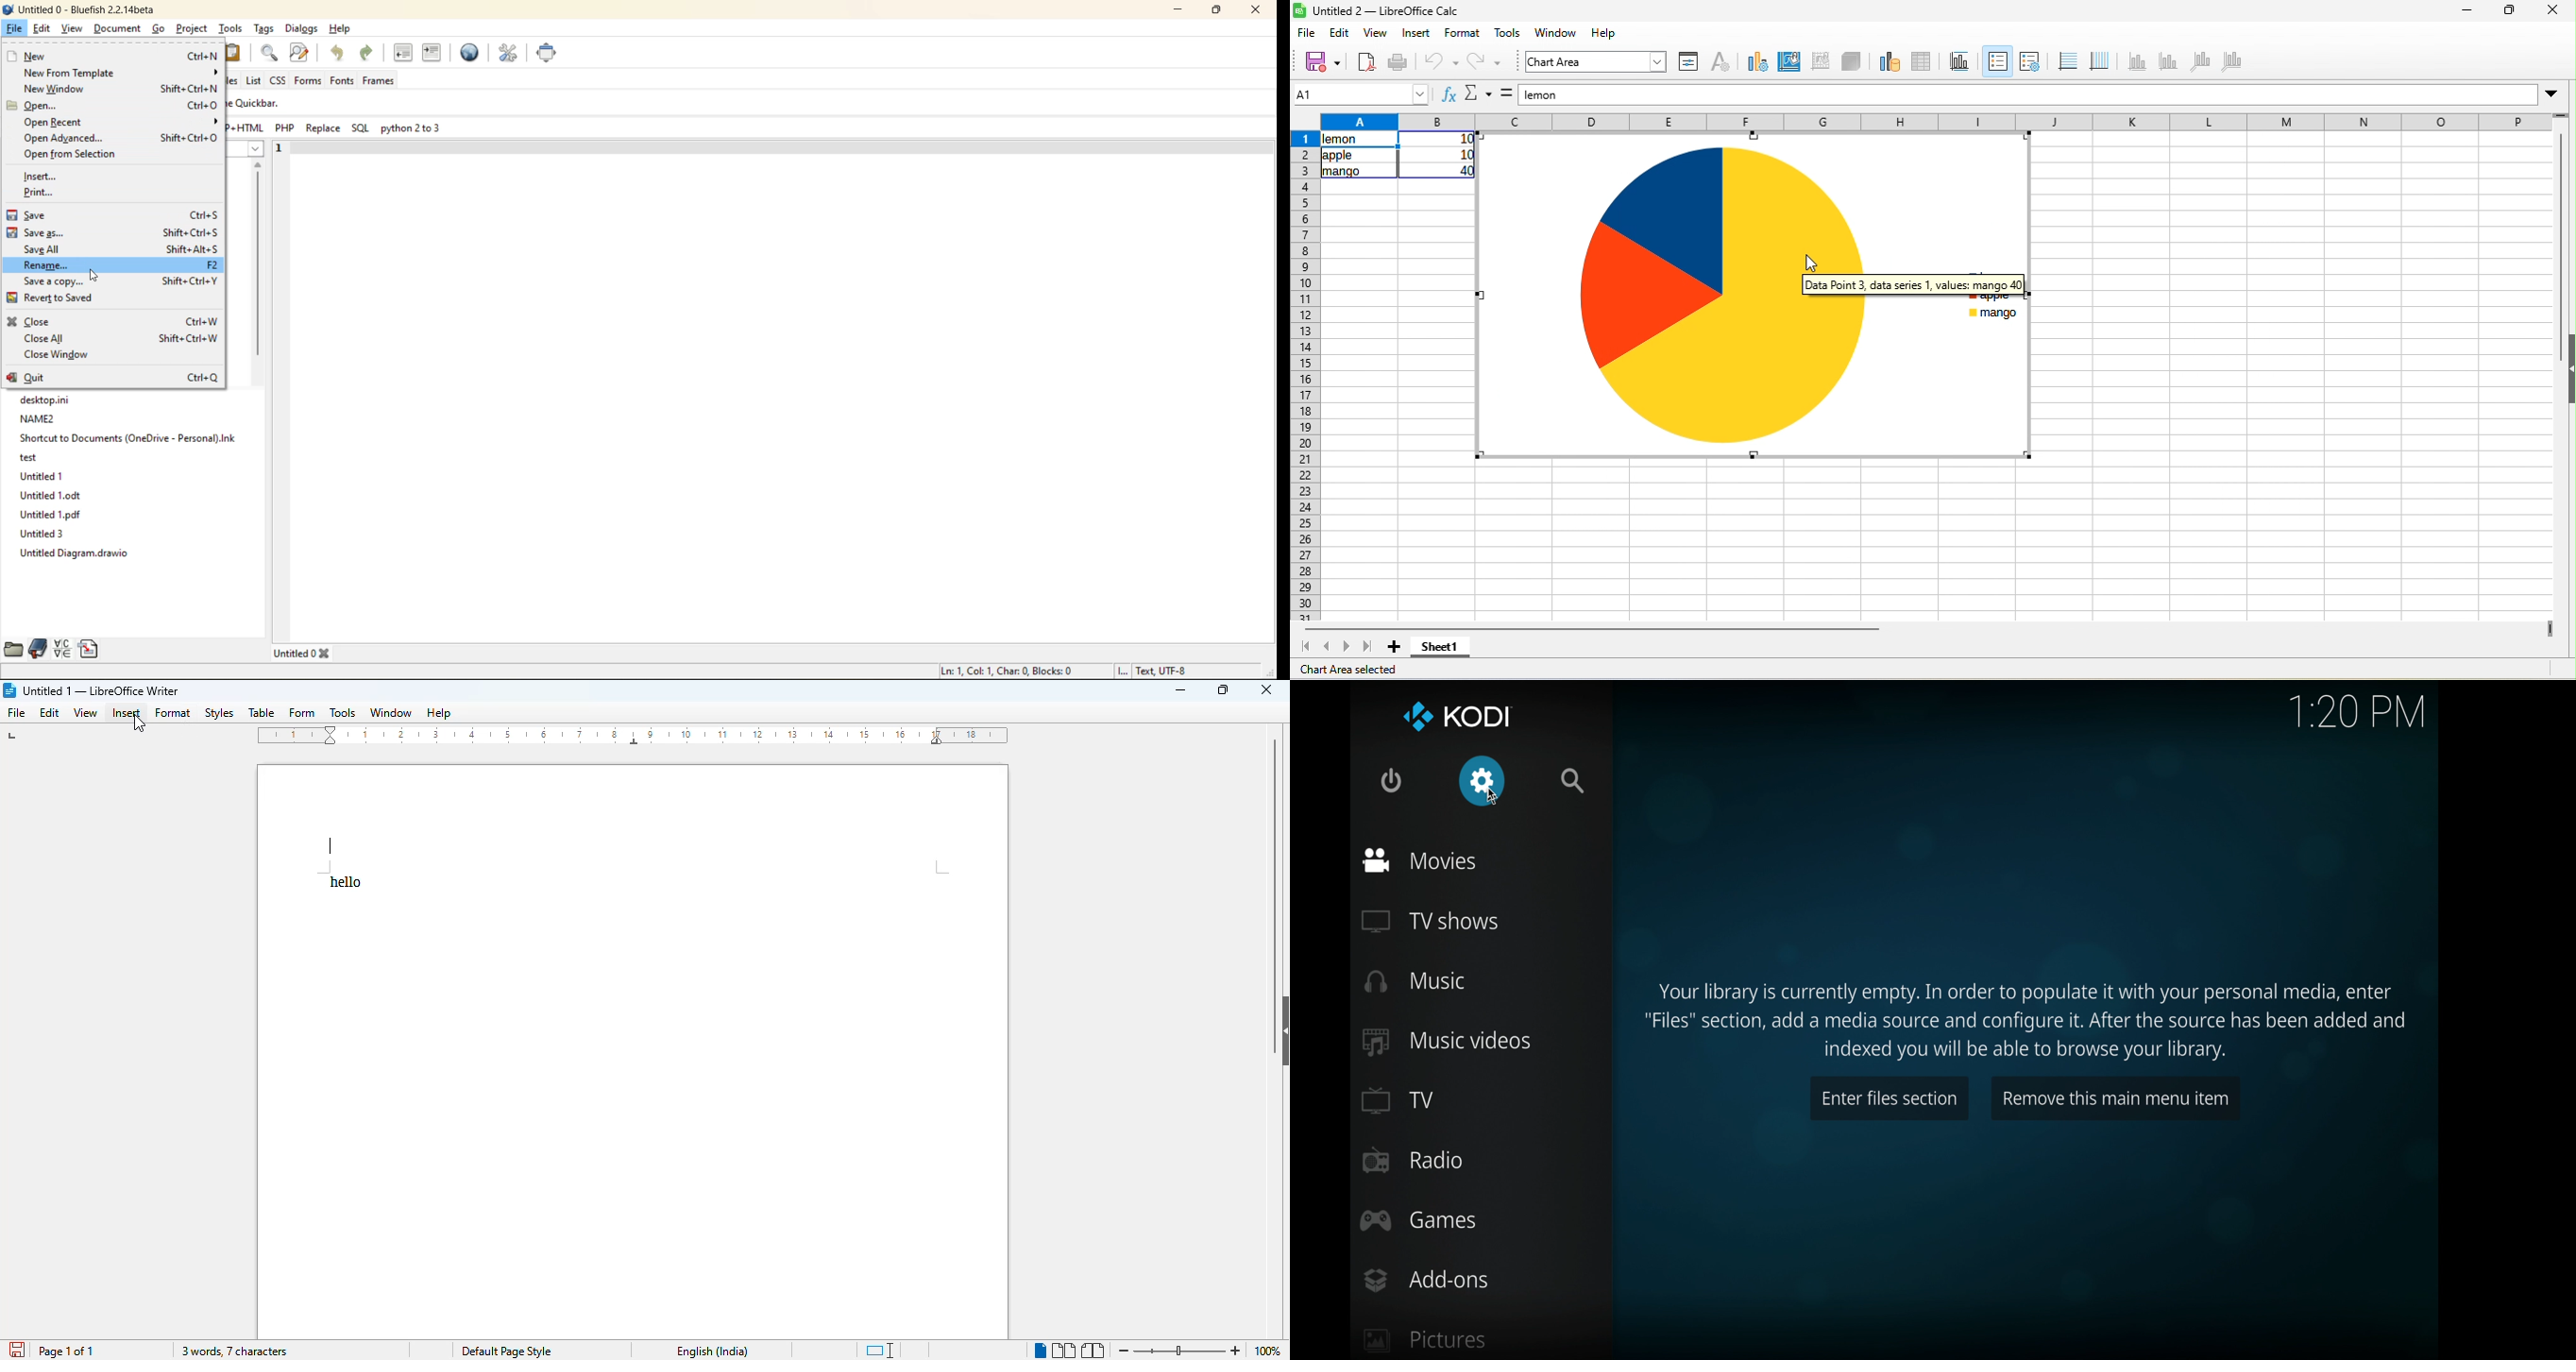 The height and width of the screenshot is (1372, 2576). I want to click on radio, so click(1414, 1159).